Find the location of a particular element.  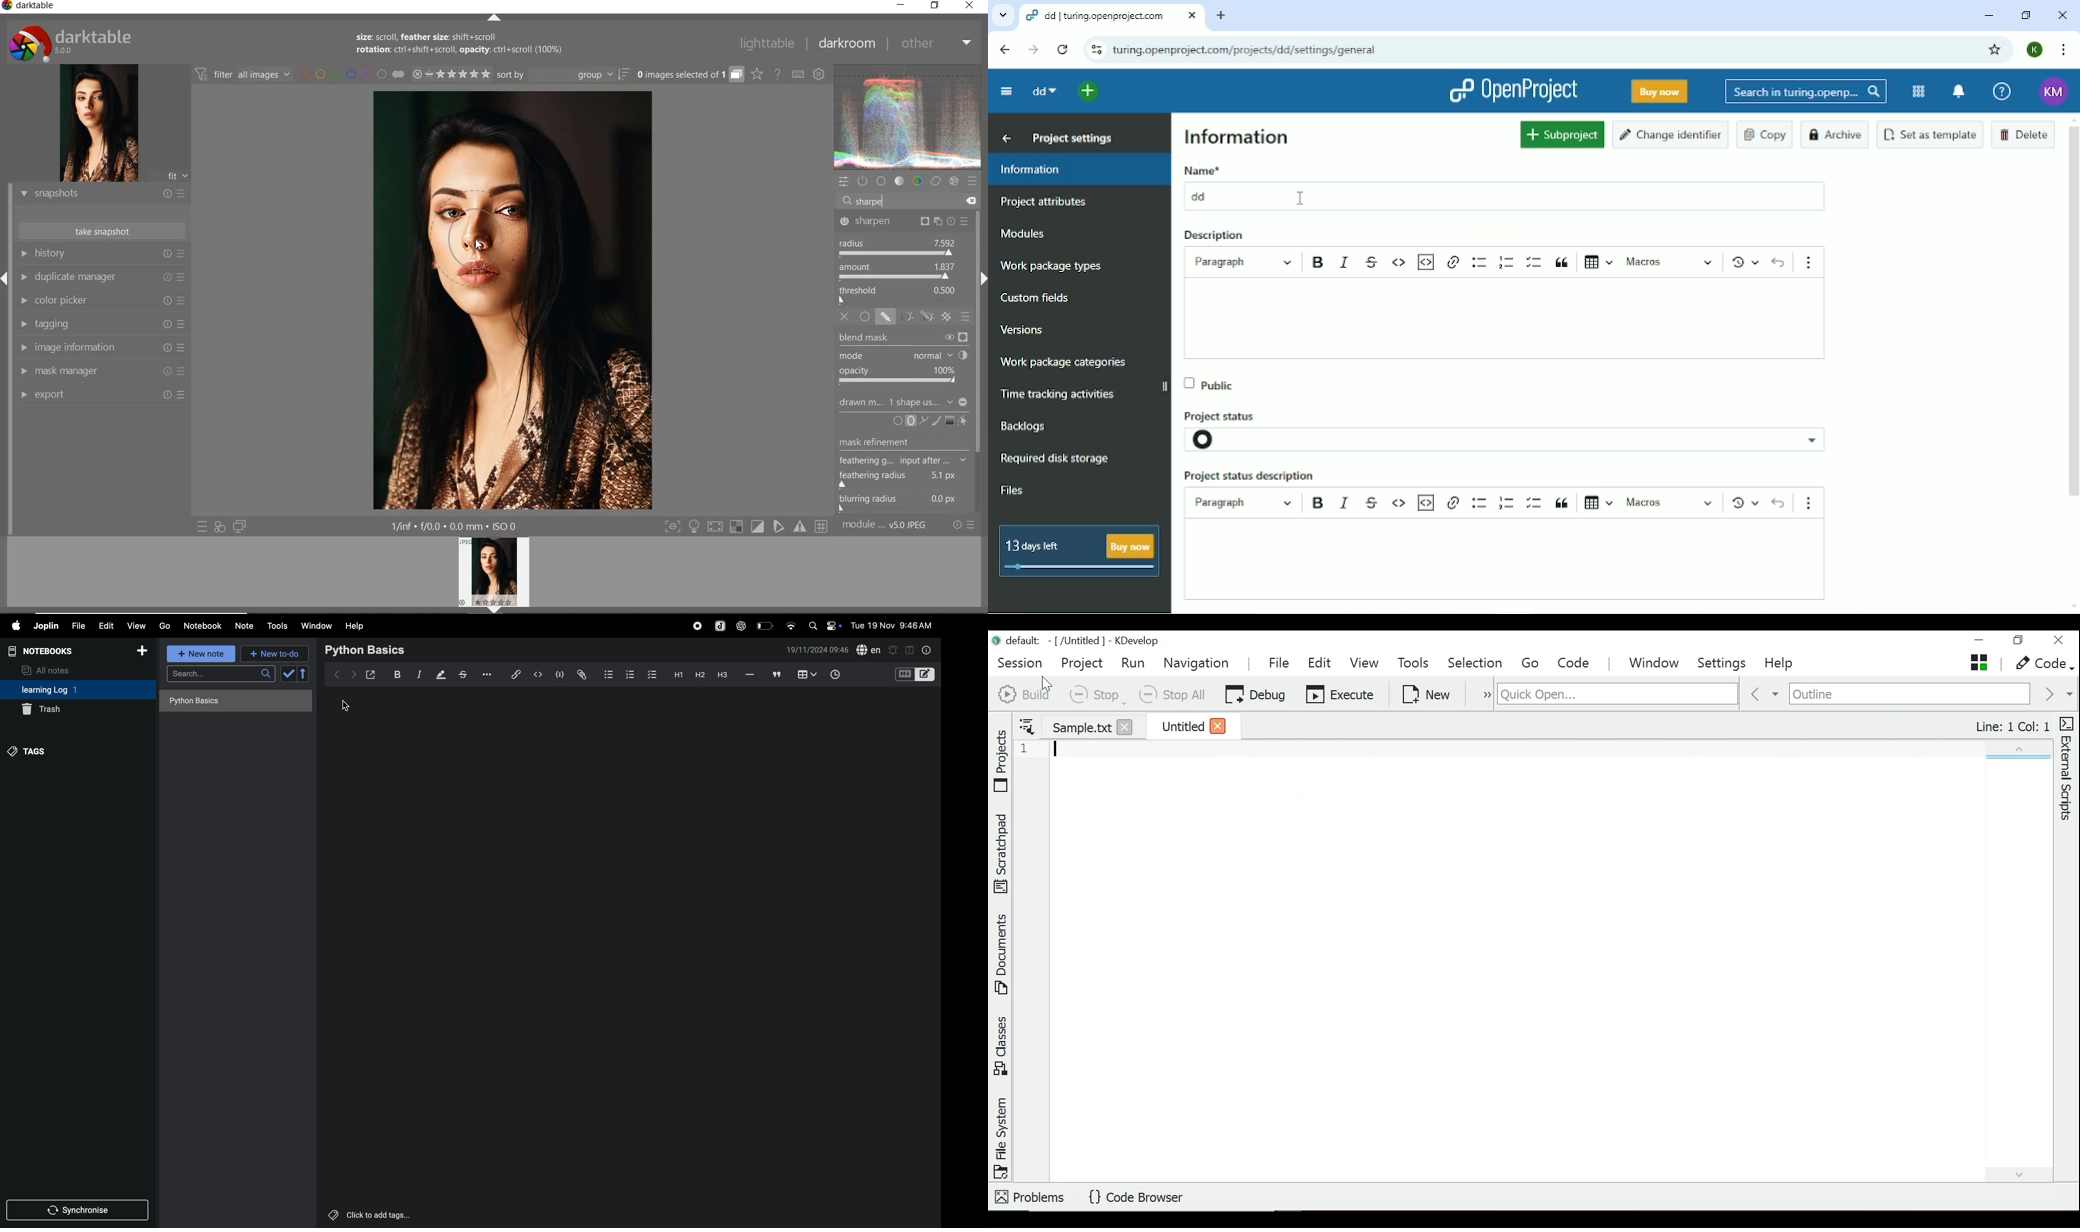

image preview is located at coordinates (95, 123).